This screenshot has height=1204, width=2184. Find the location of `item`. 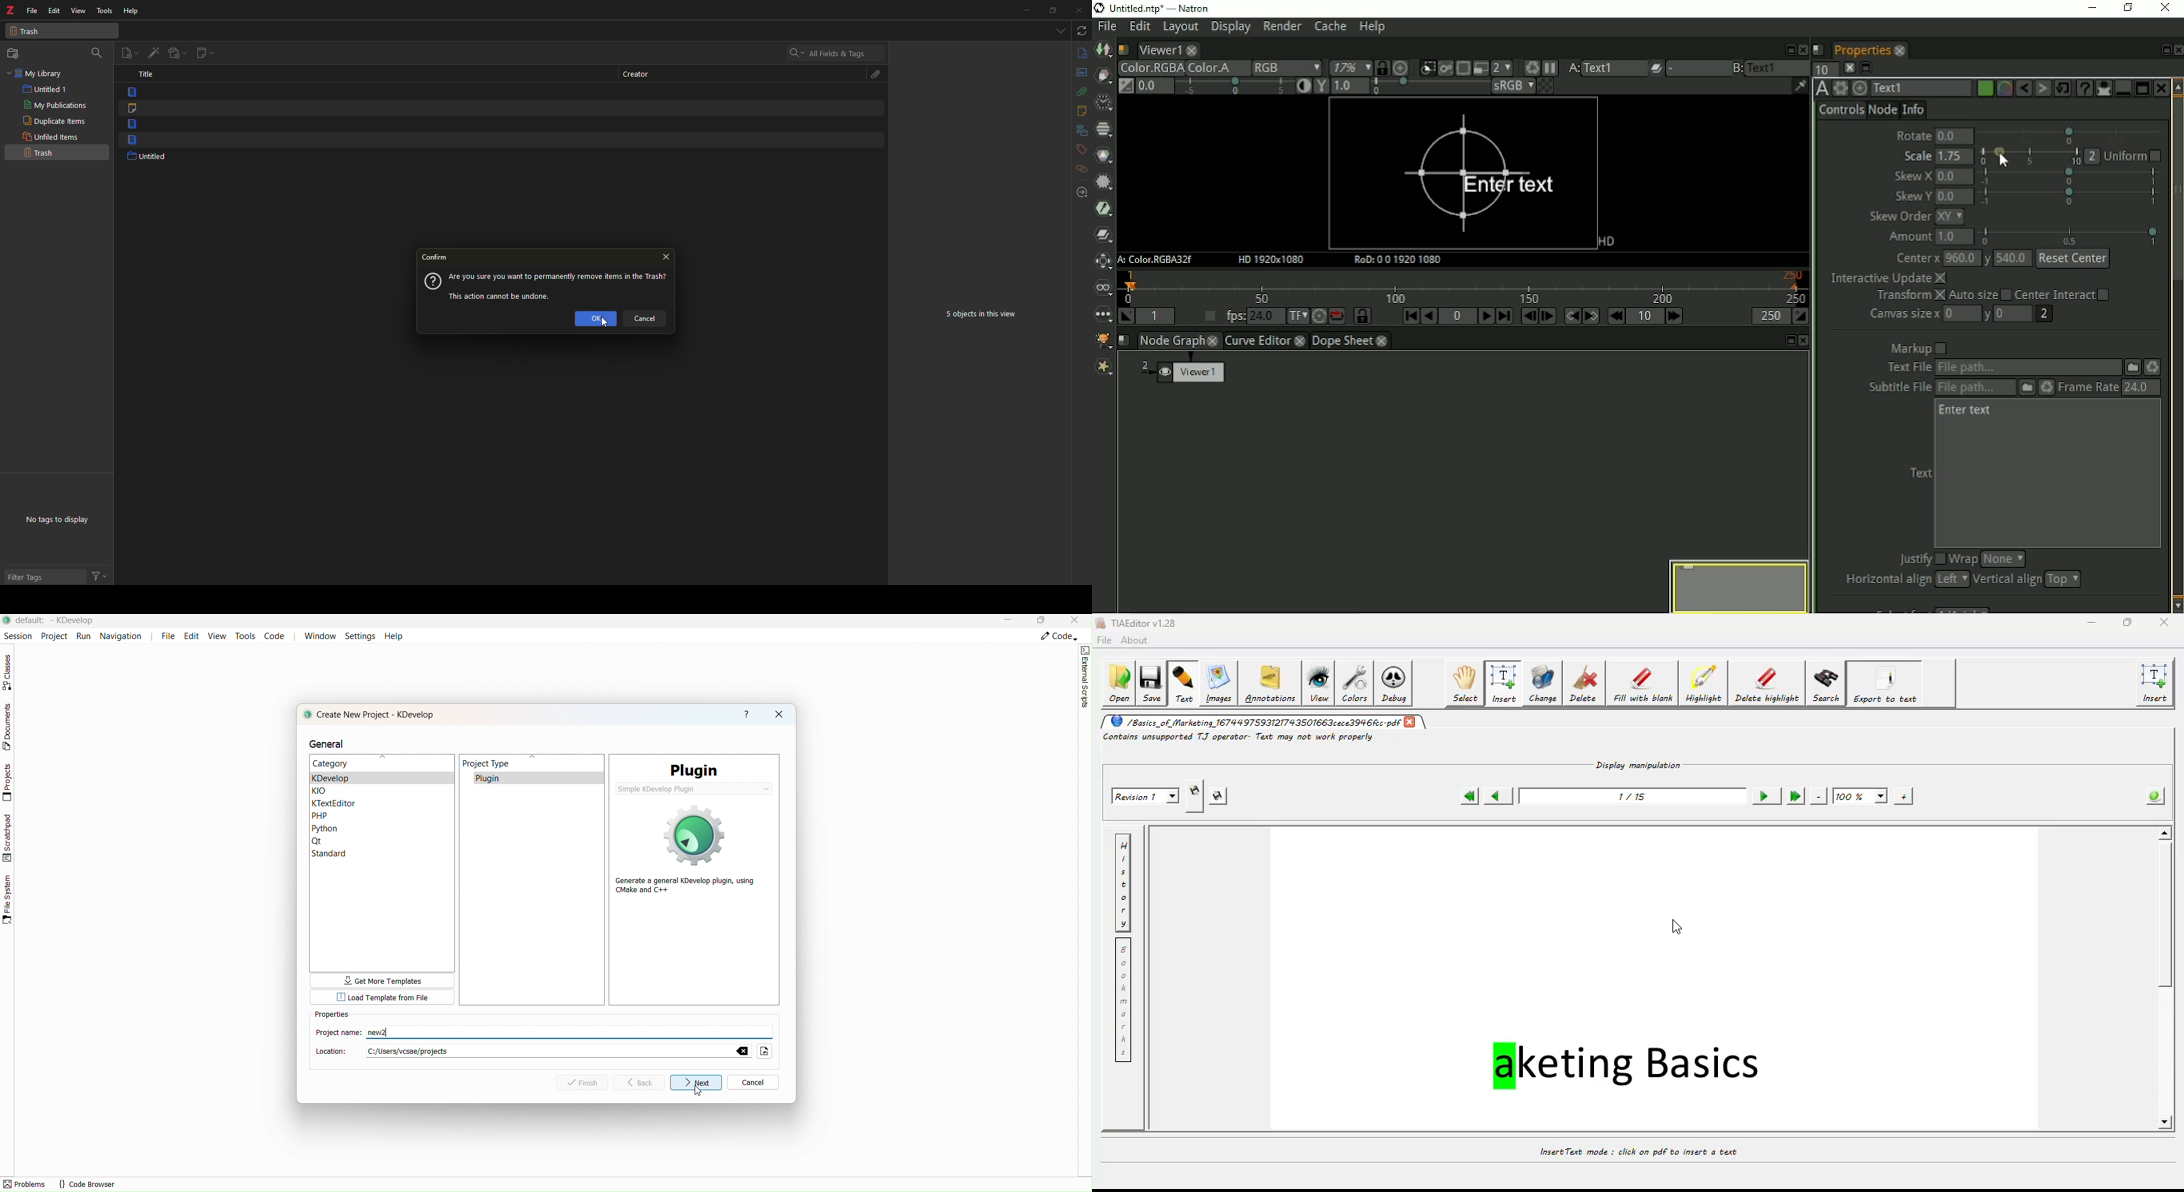

item is located at coordinates (130, 140).